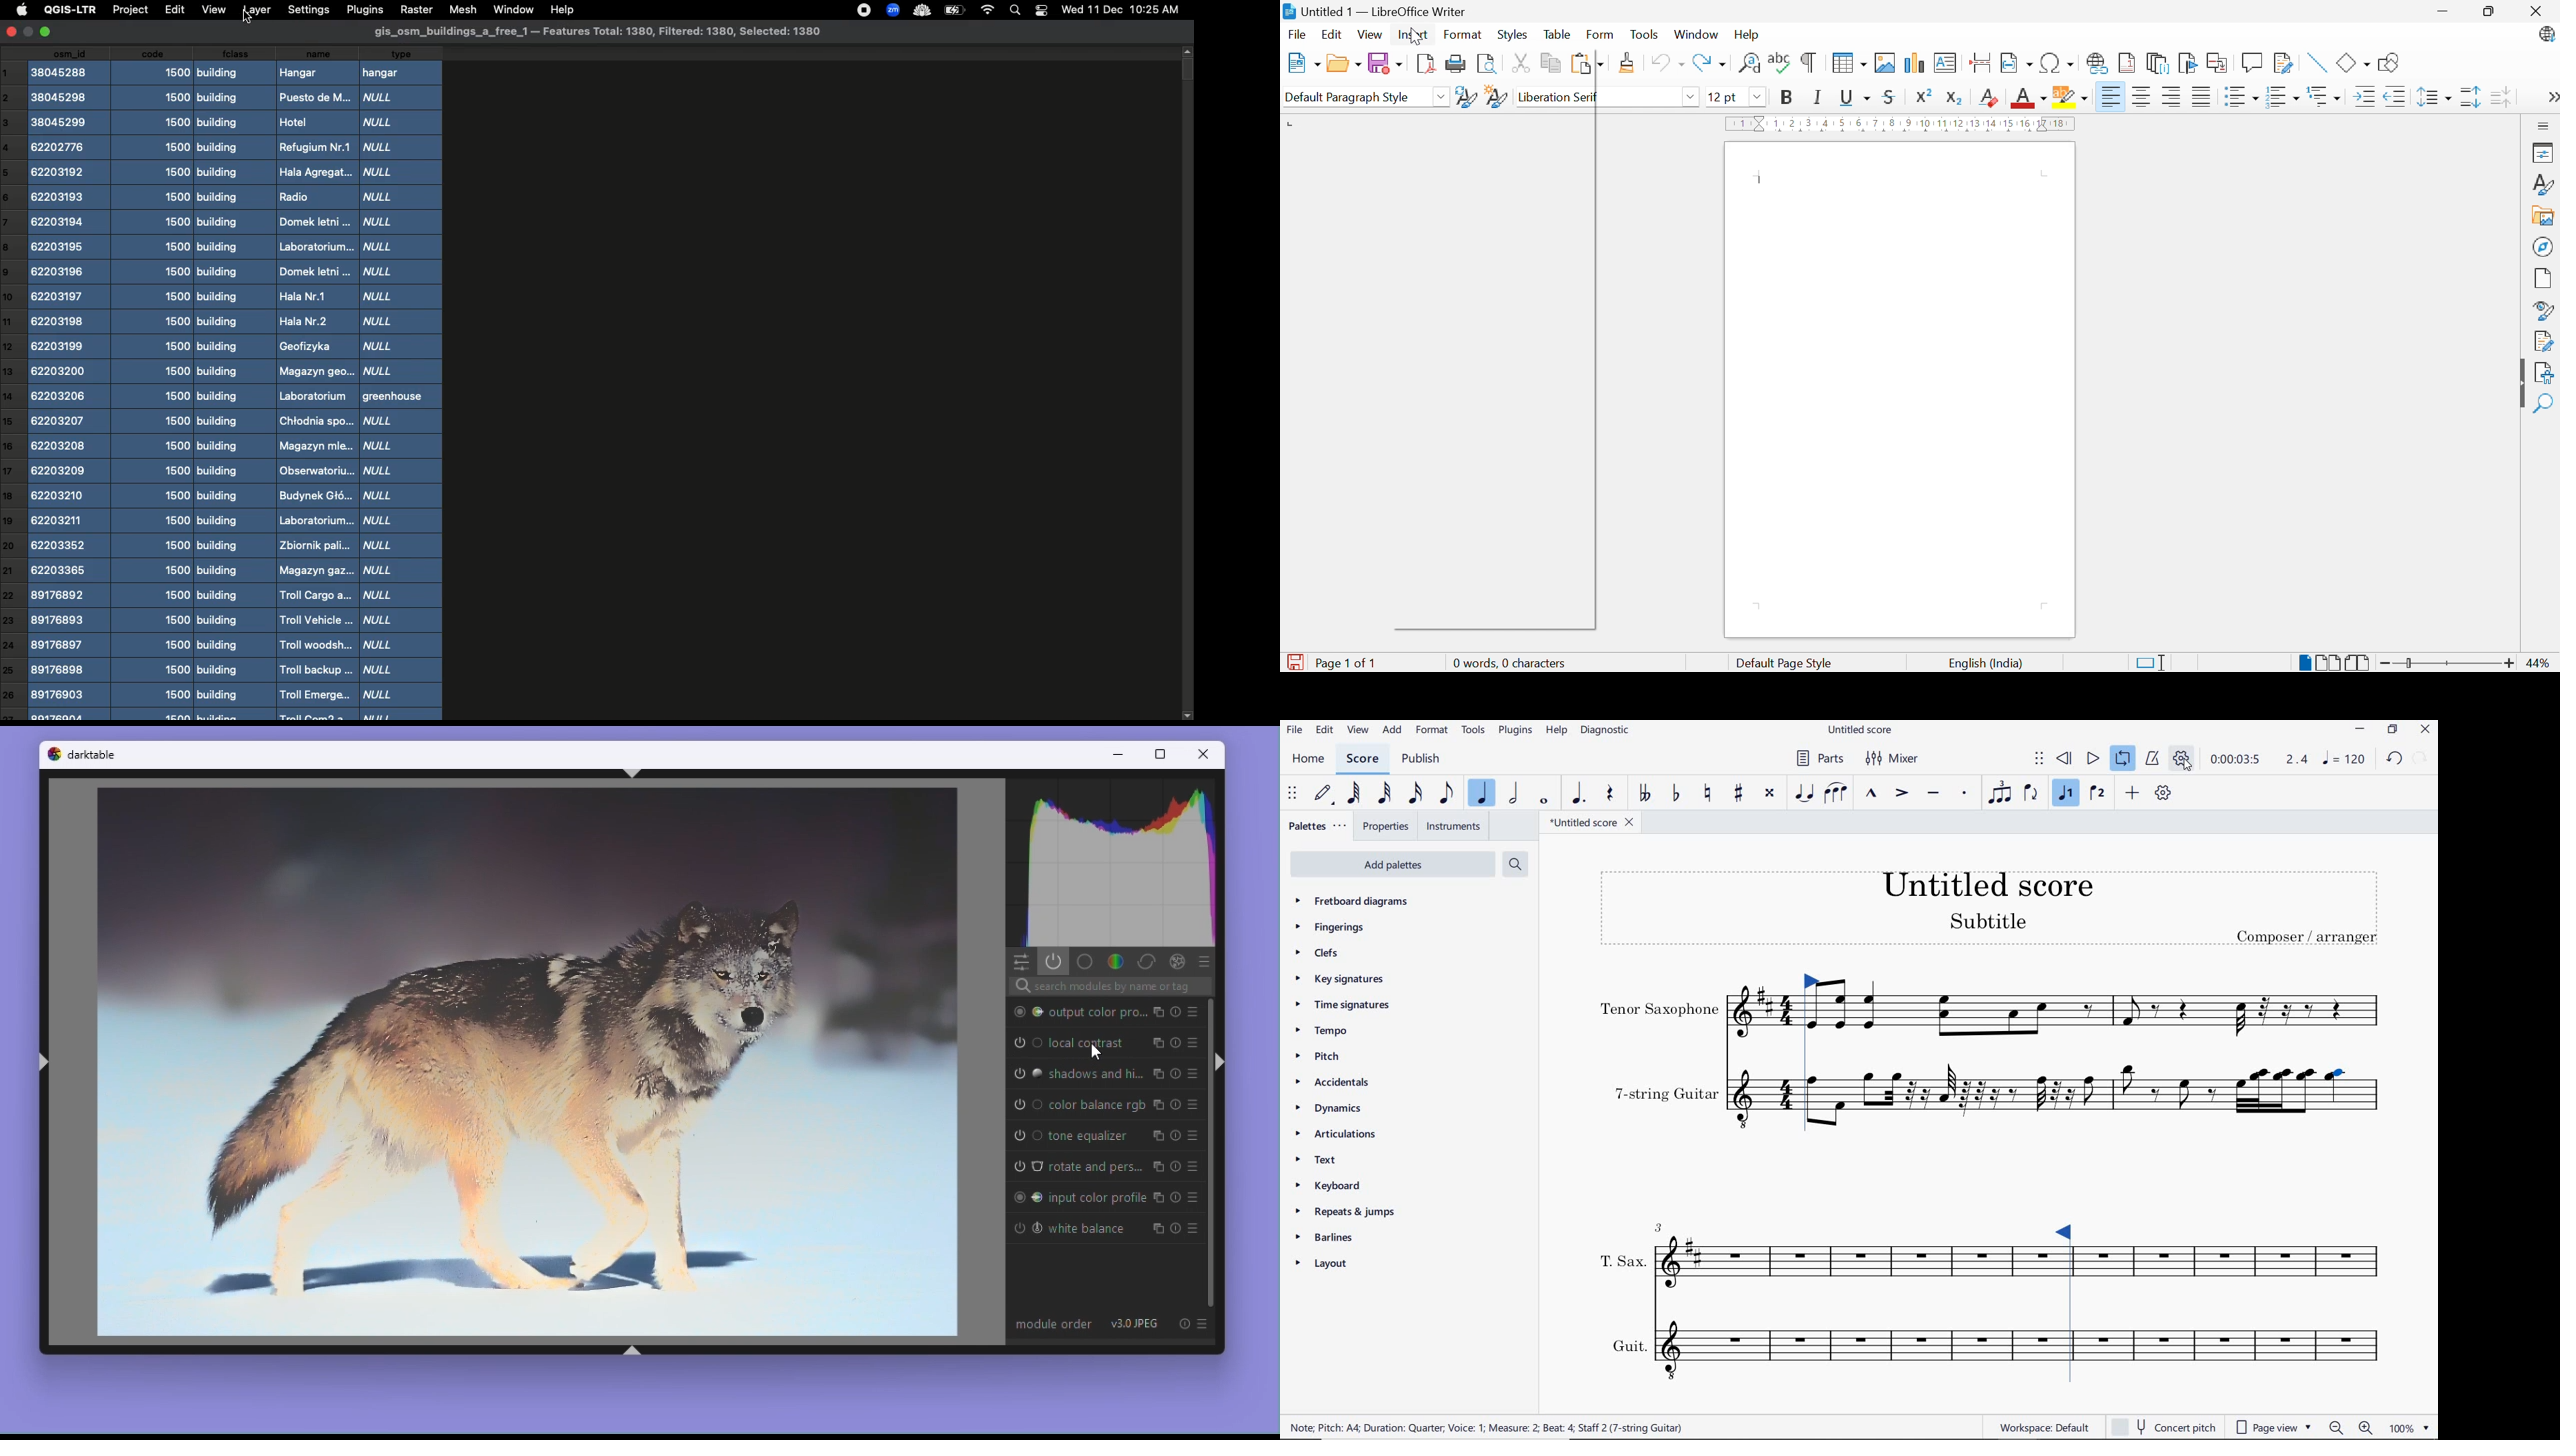 This screenshot has height=1456, width=2576. What do you see at coordinates (1184, 1324) in the screenshot?
I see `Reset` at bounding box center [1184, 1324].